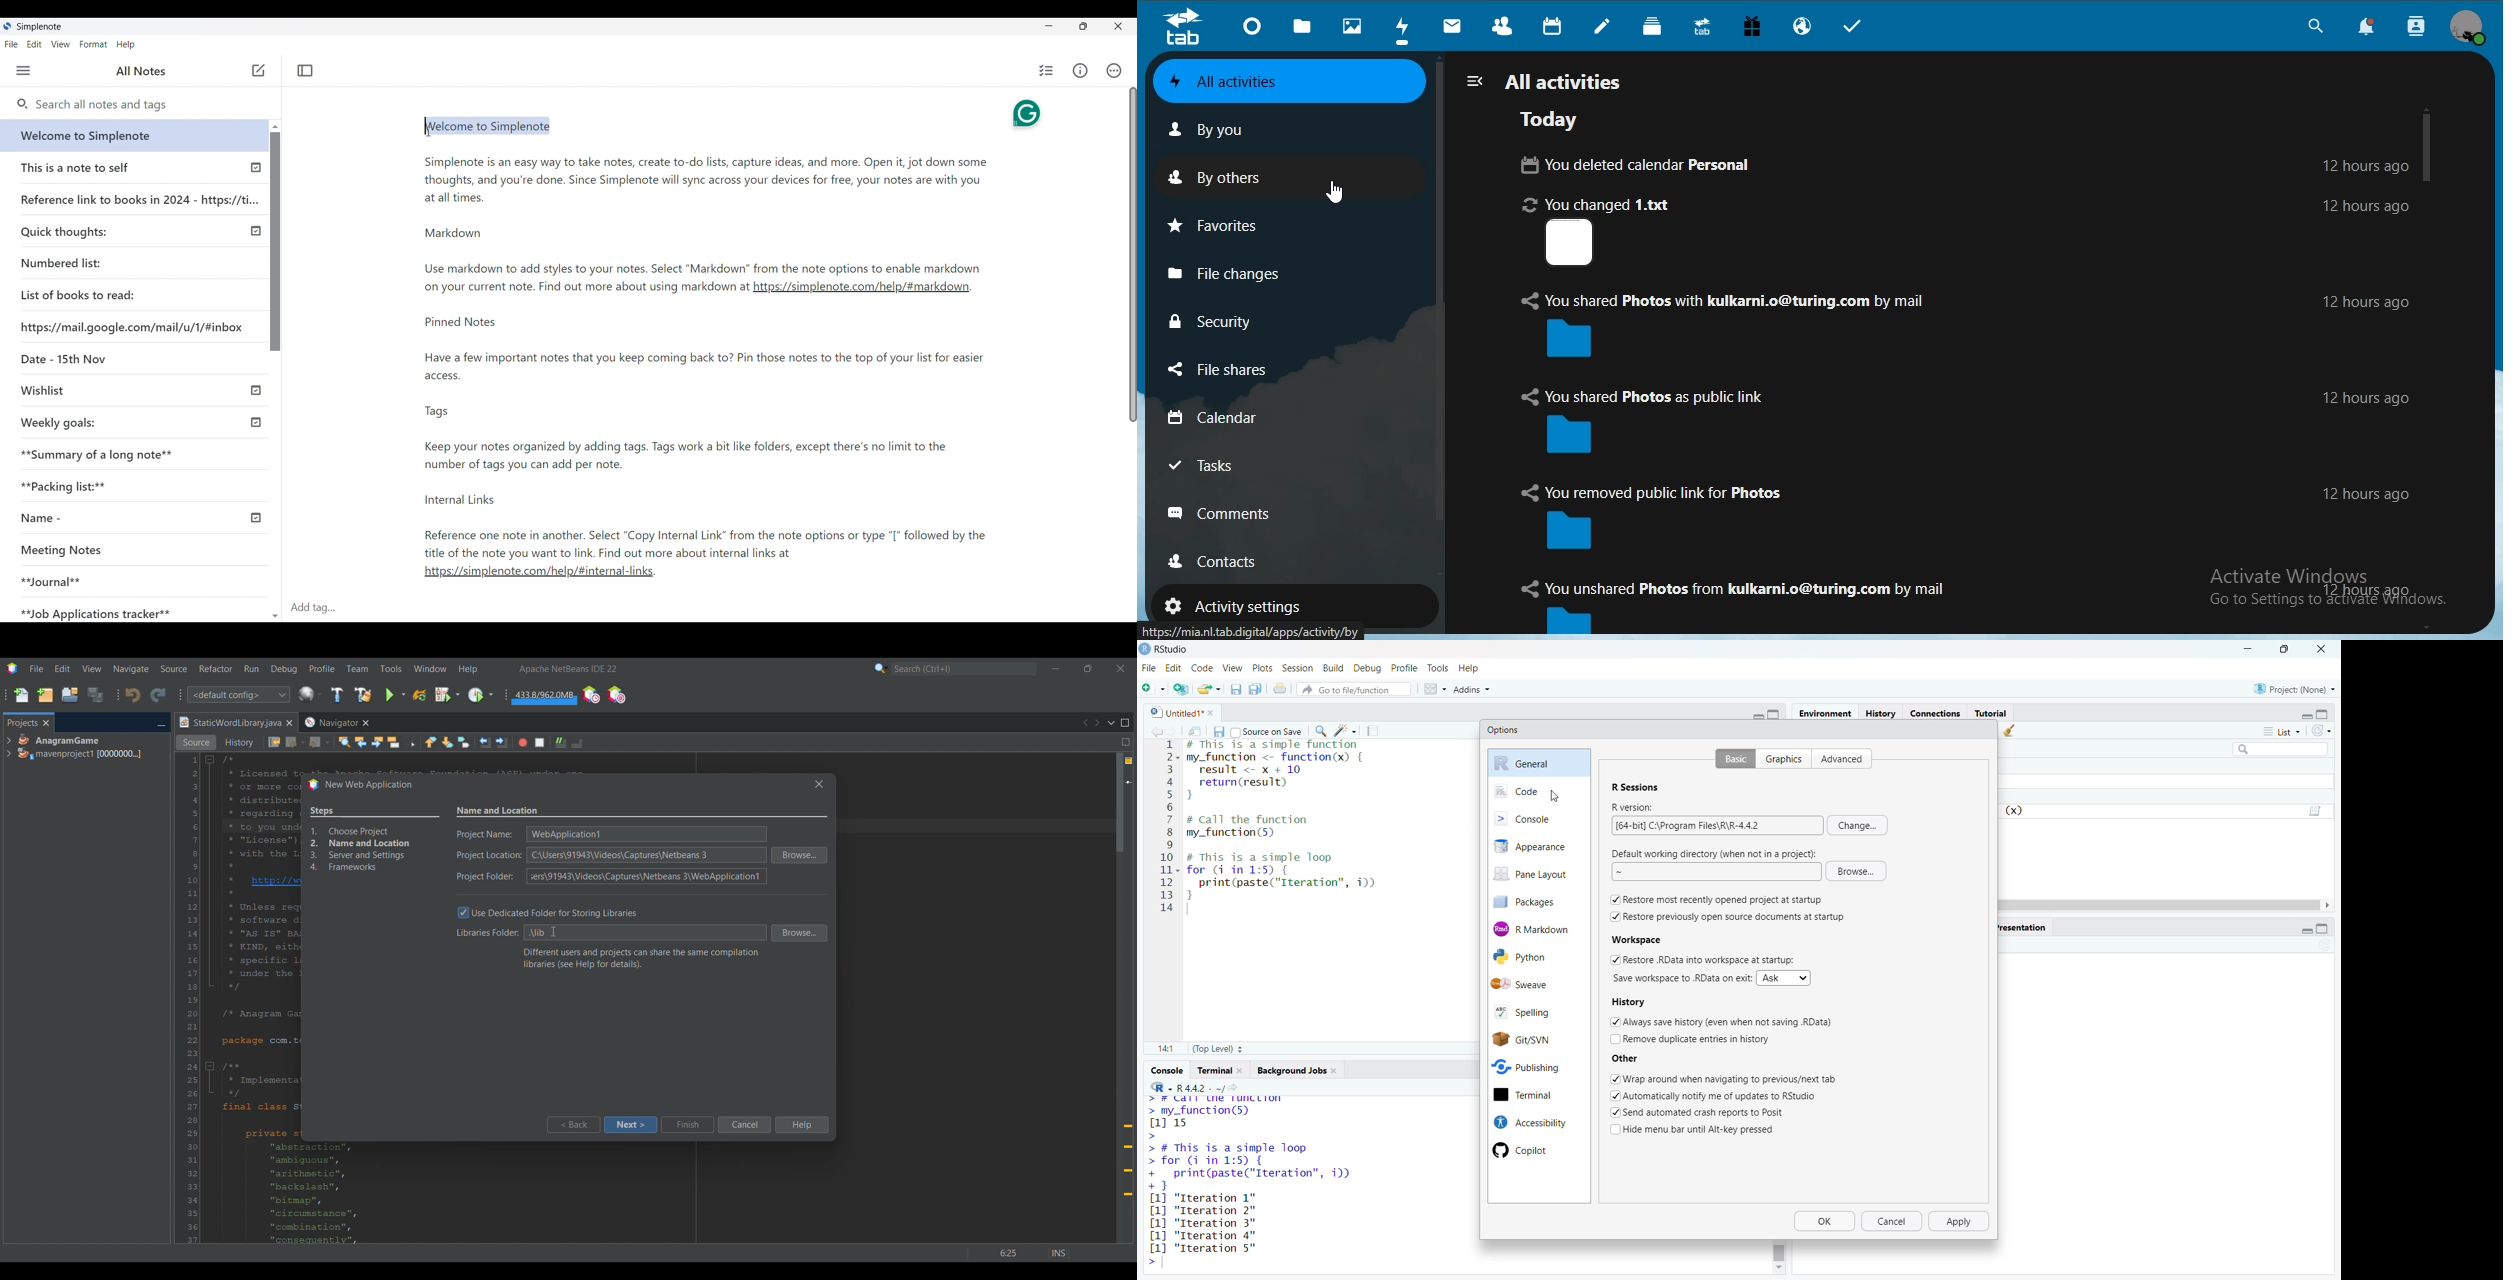 This screenshot has height=1288, width=2520. What do you see at coordinates (1256, 689) in the screenshot?
I see `save all open documents` at bounding box center [1256, 689].